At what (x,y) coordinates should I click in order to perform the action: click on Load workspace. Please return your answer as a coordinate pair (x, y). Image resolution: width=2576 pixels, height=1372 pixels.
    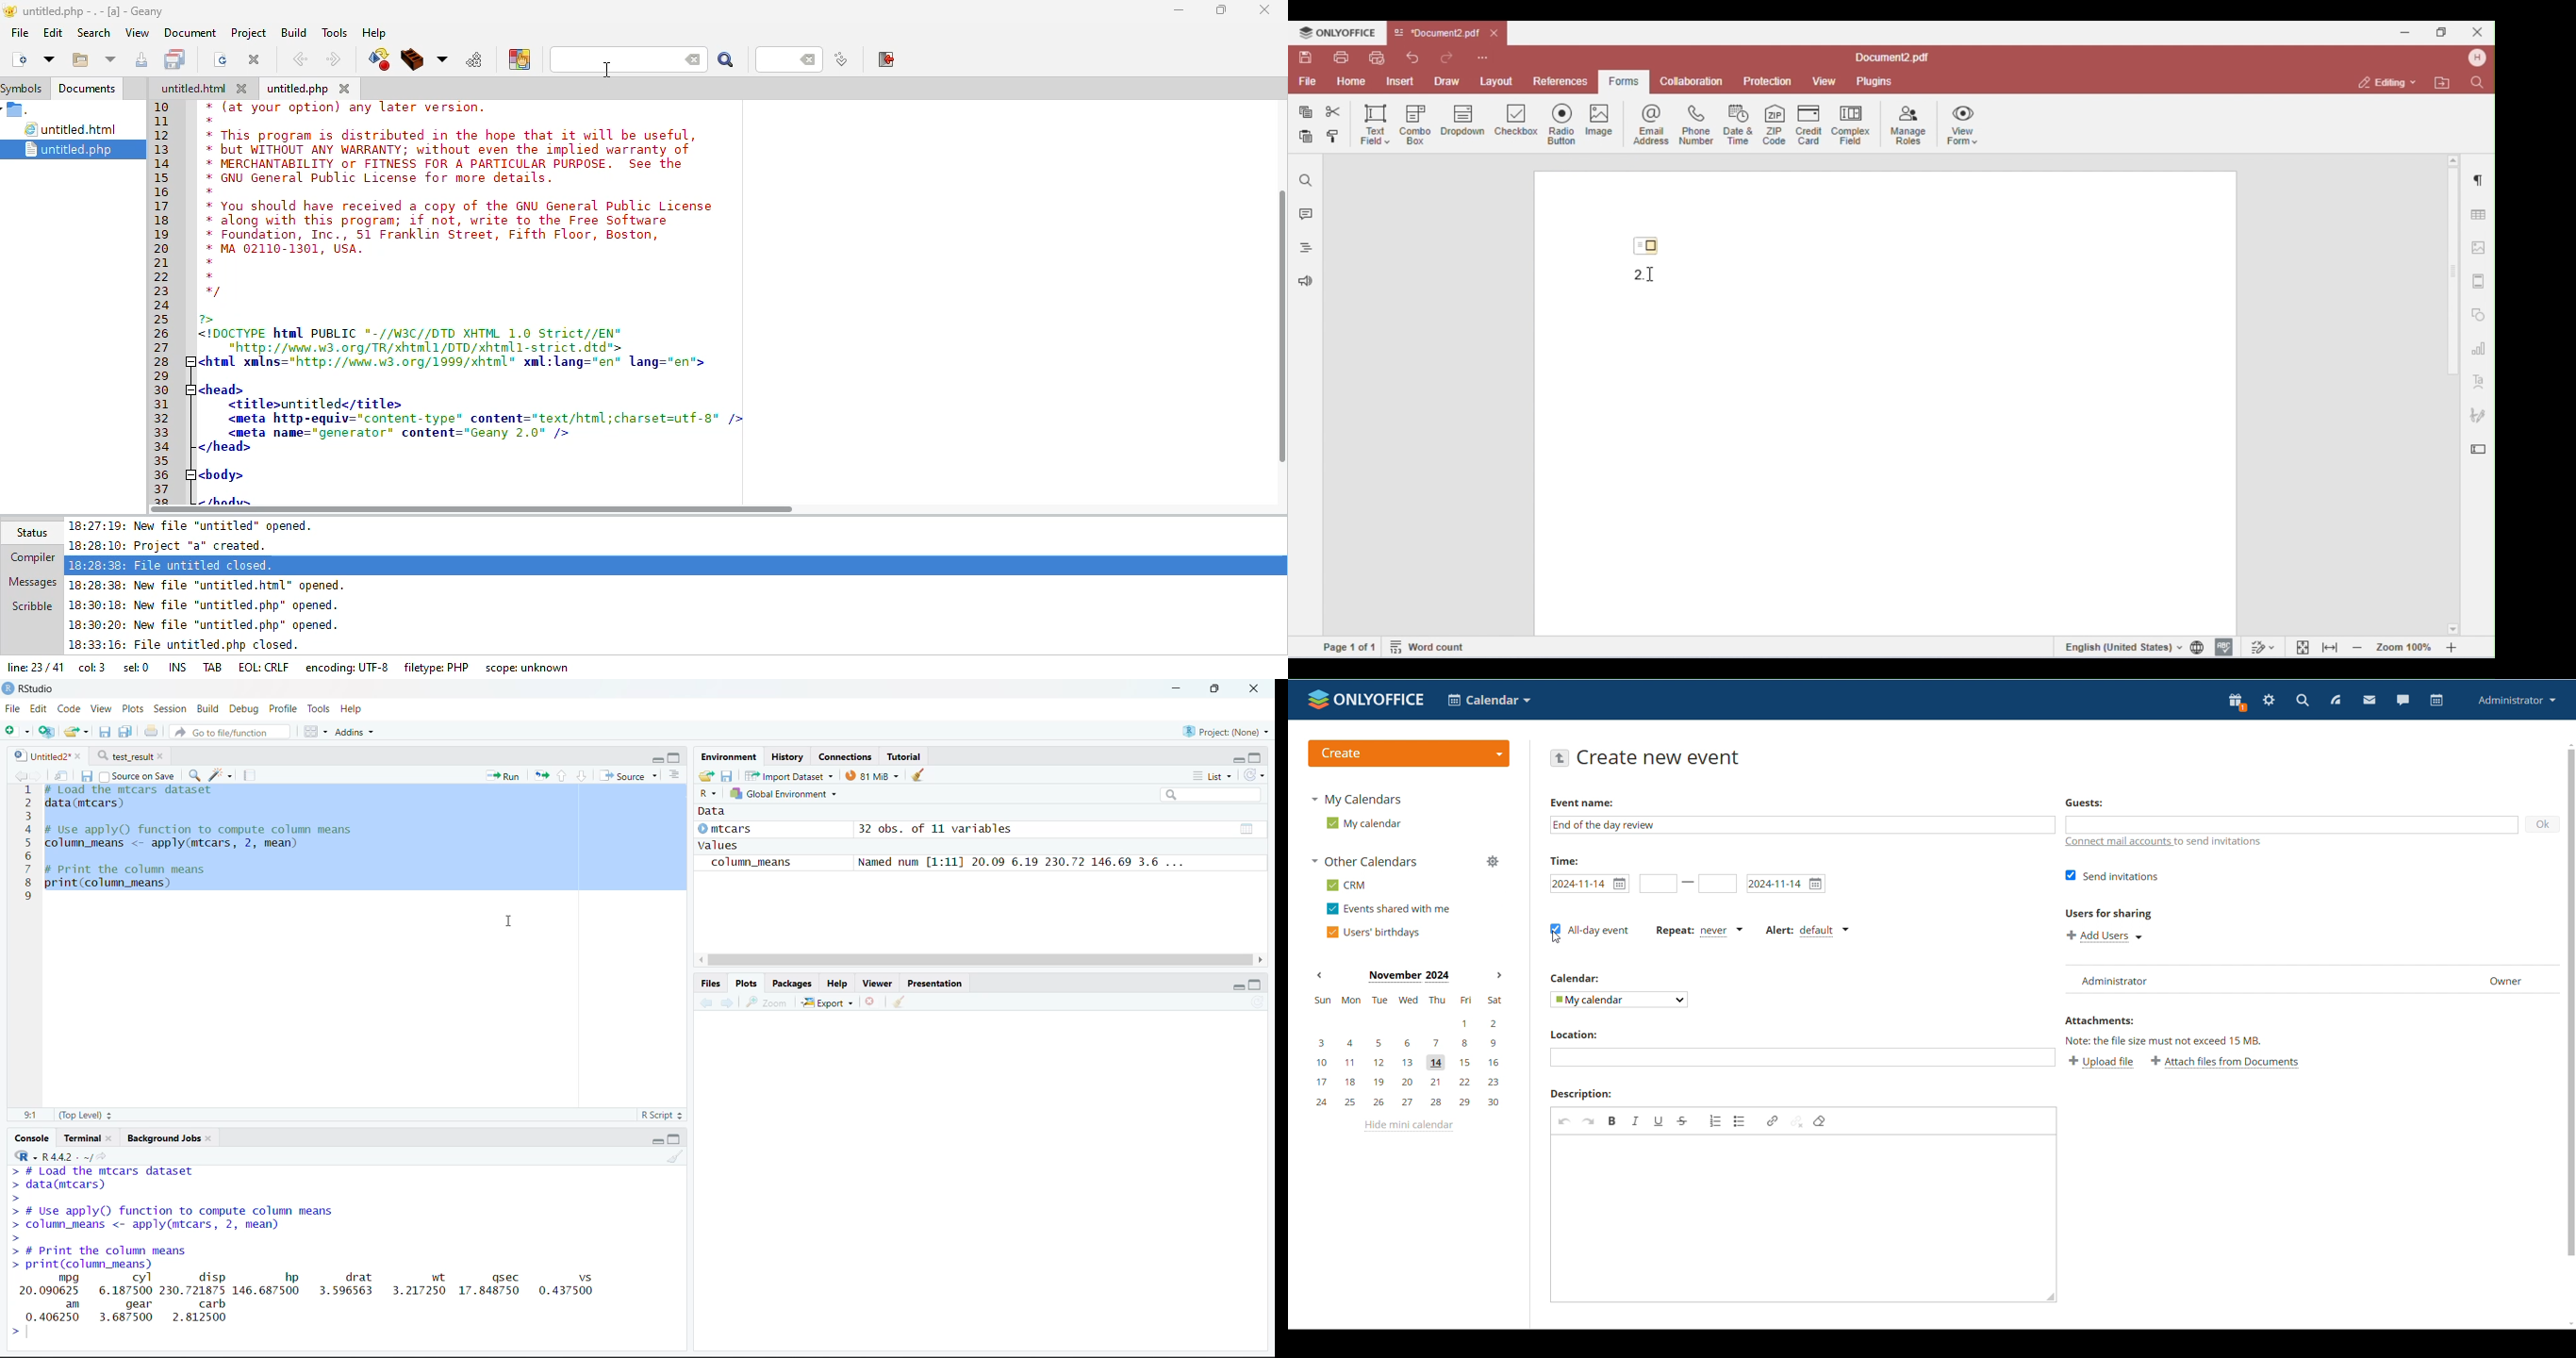
    Looking at the image, I should click on (705, 777).